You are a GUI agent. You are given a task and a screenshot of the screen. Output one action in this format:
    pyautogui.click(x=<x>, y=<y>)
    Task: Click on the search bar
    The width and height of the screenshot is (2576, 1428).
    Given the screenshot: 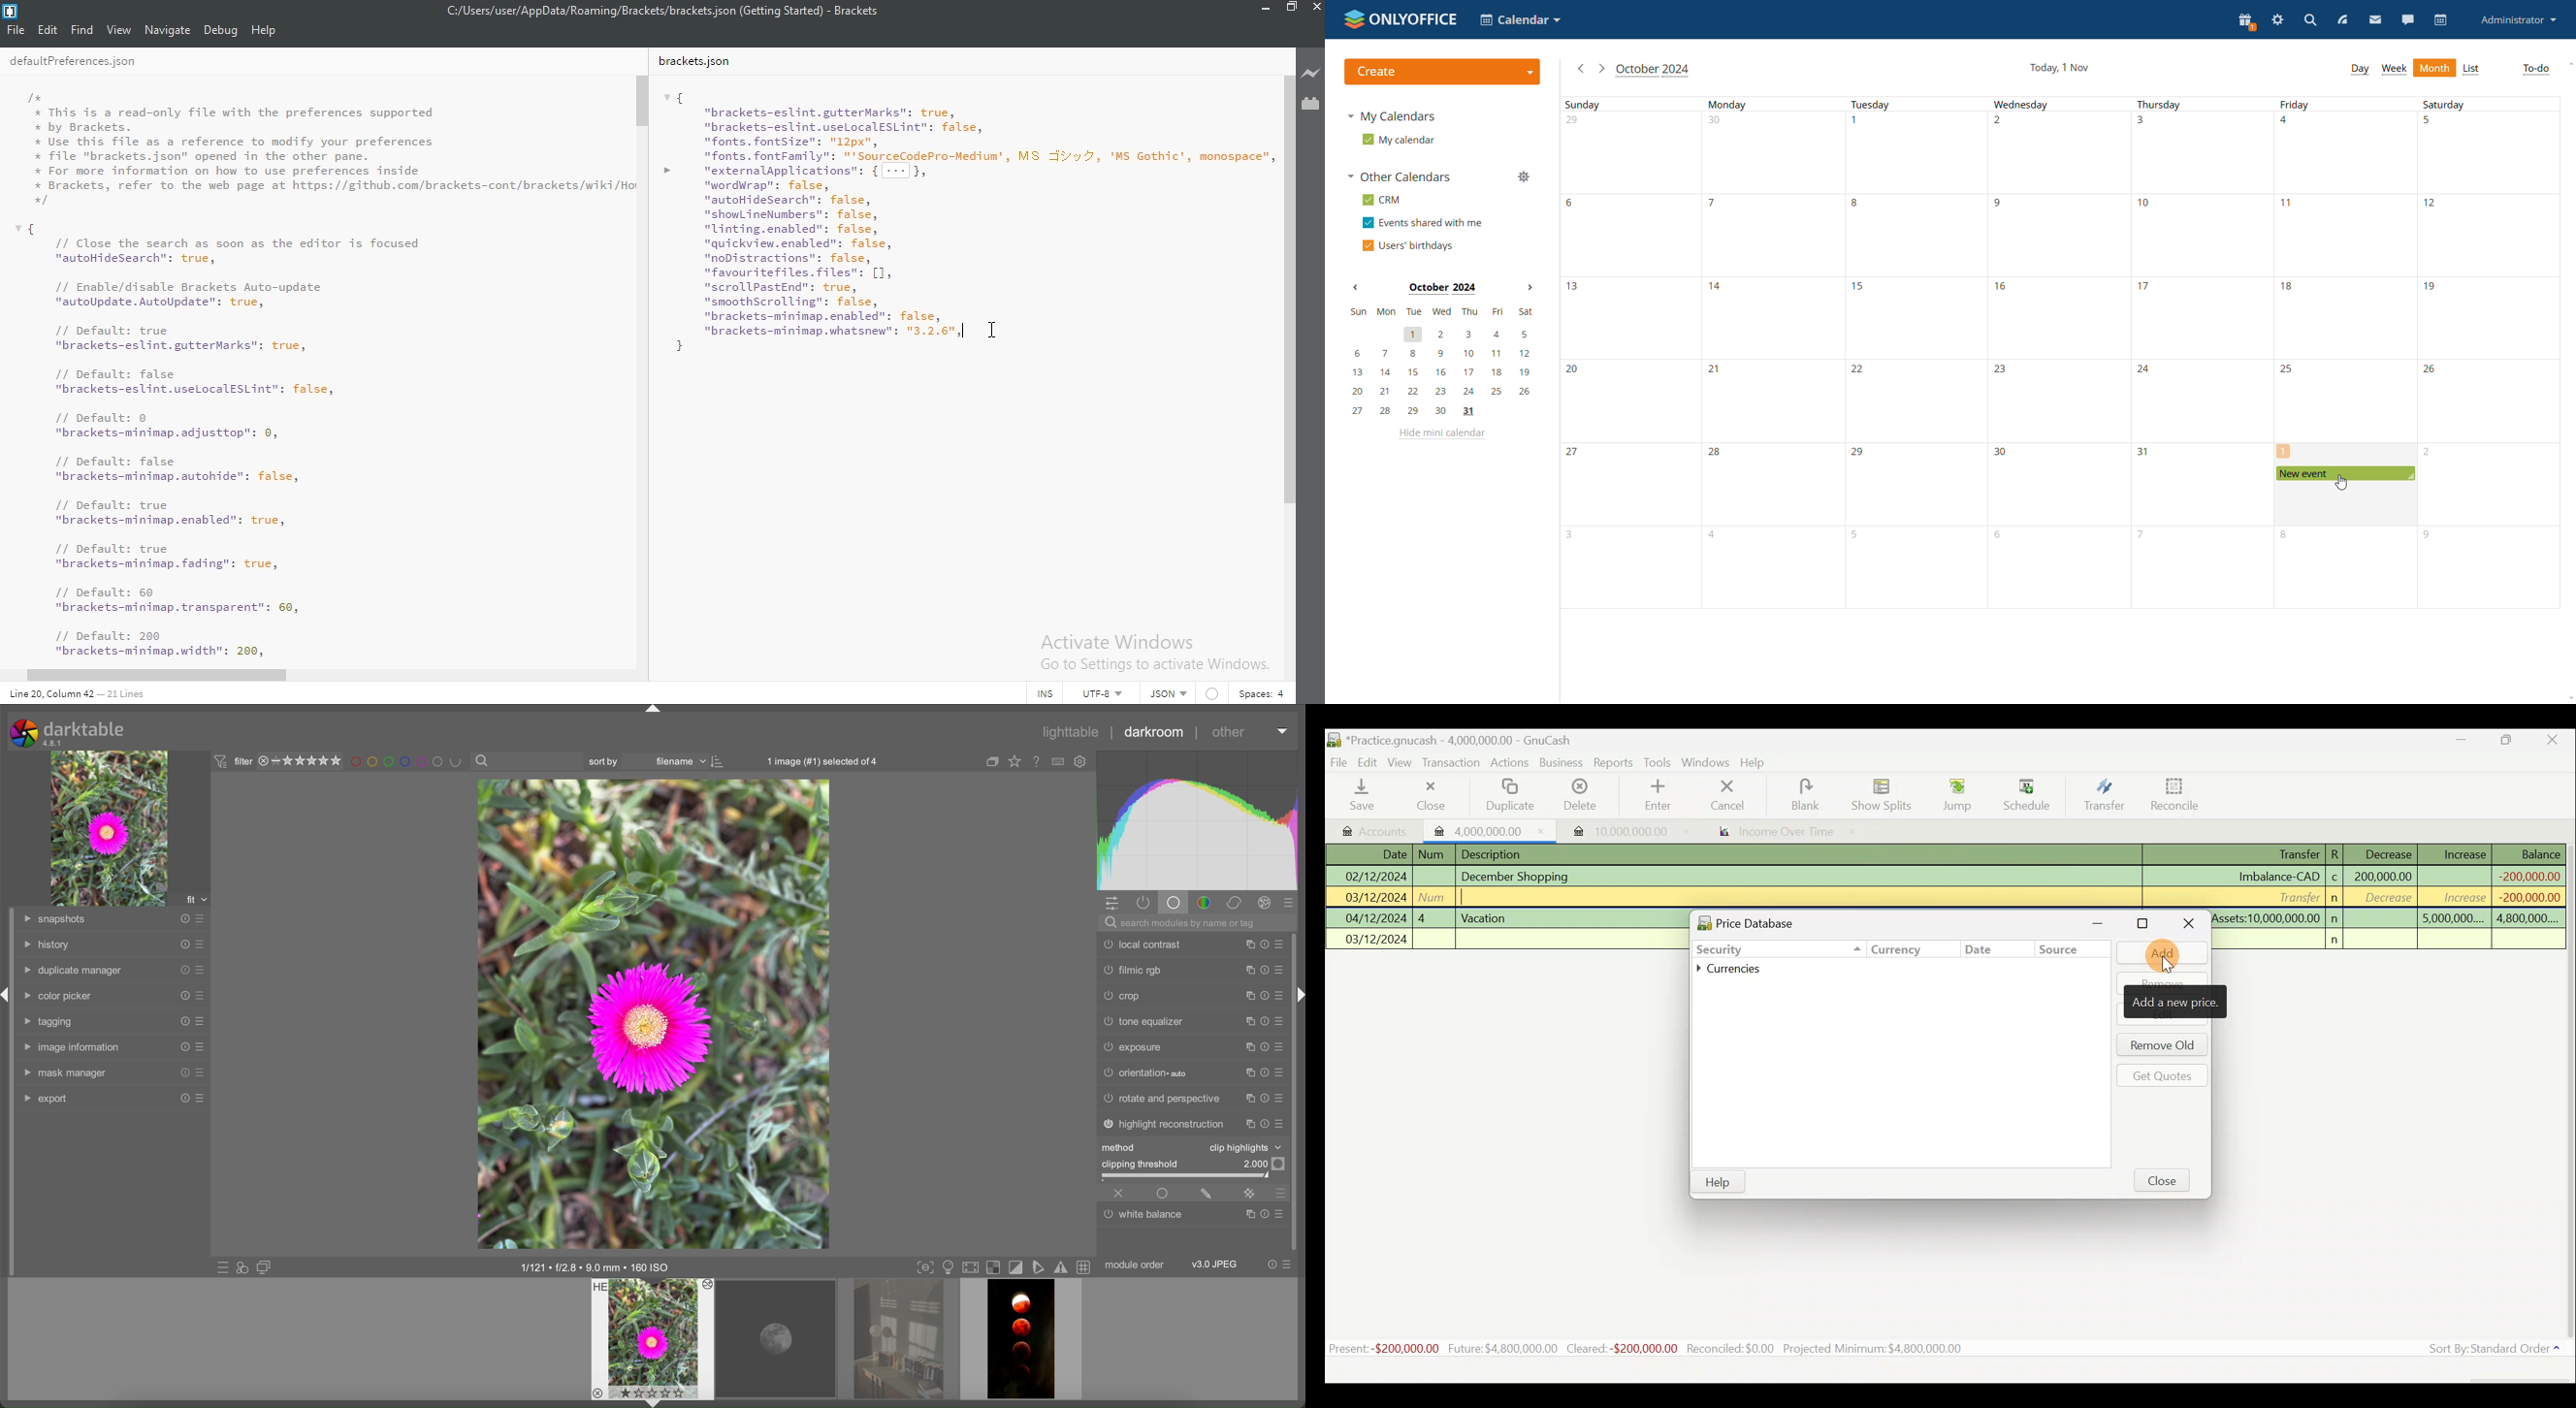 What is the action you would take?
    pyautogui.click(x=1199, y=923)
    